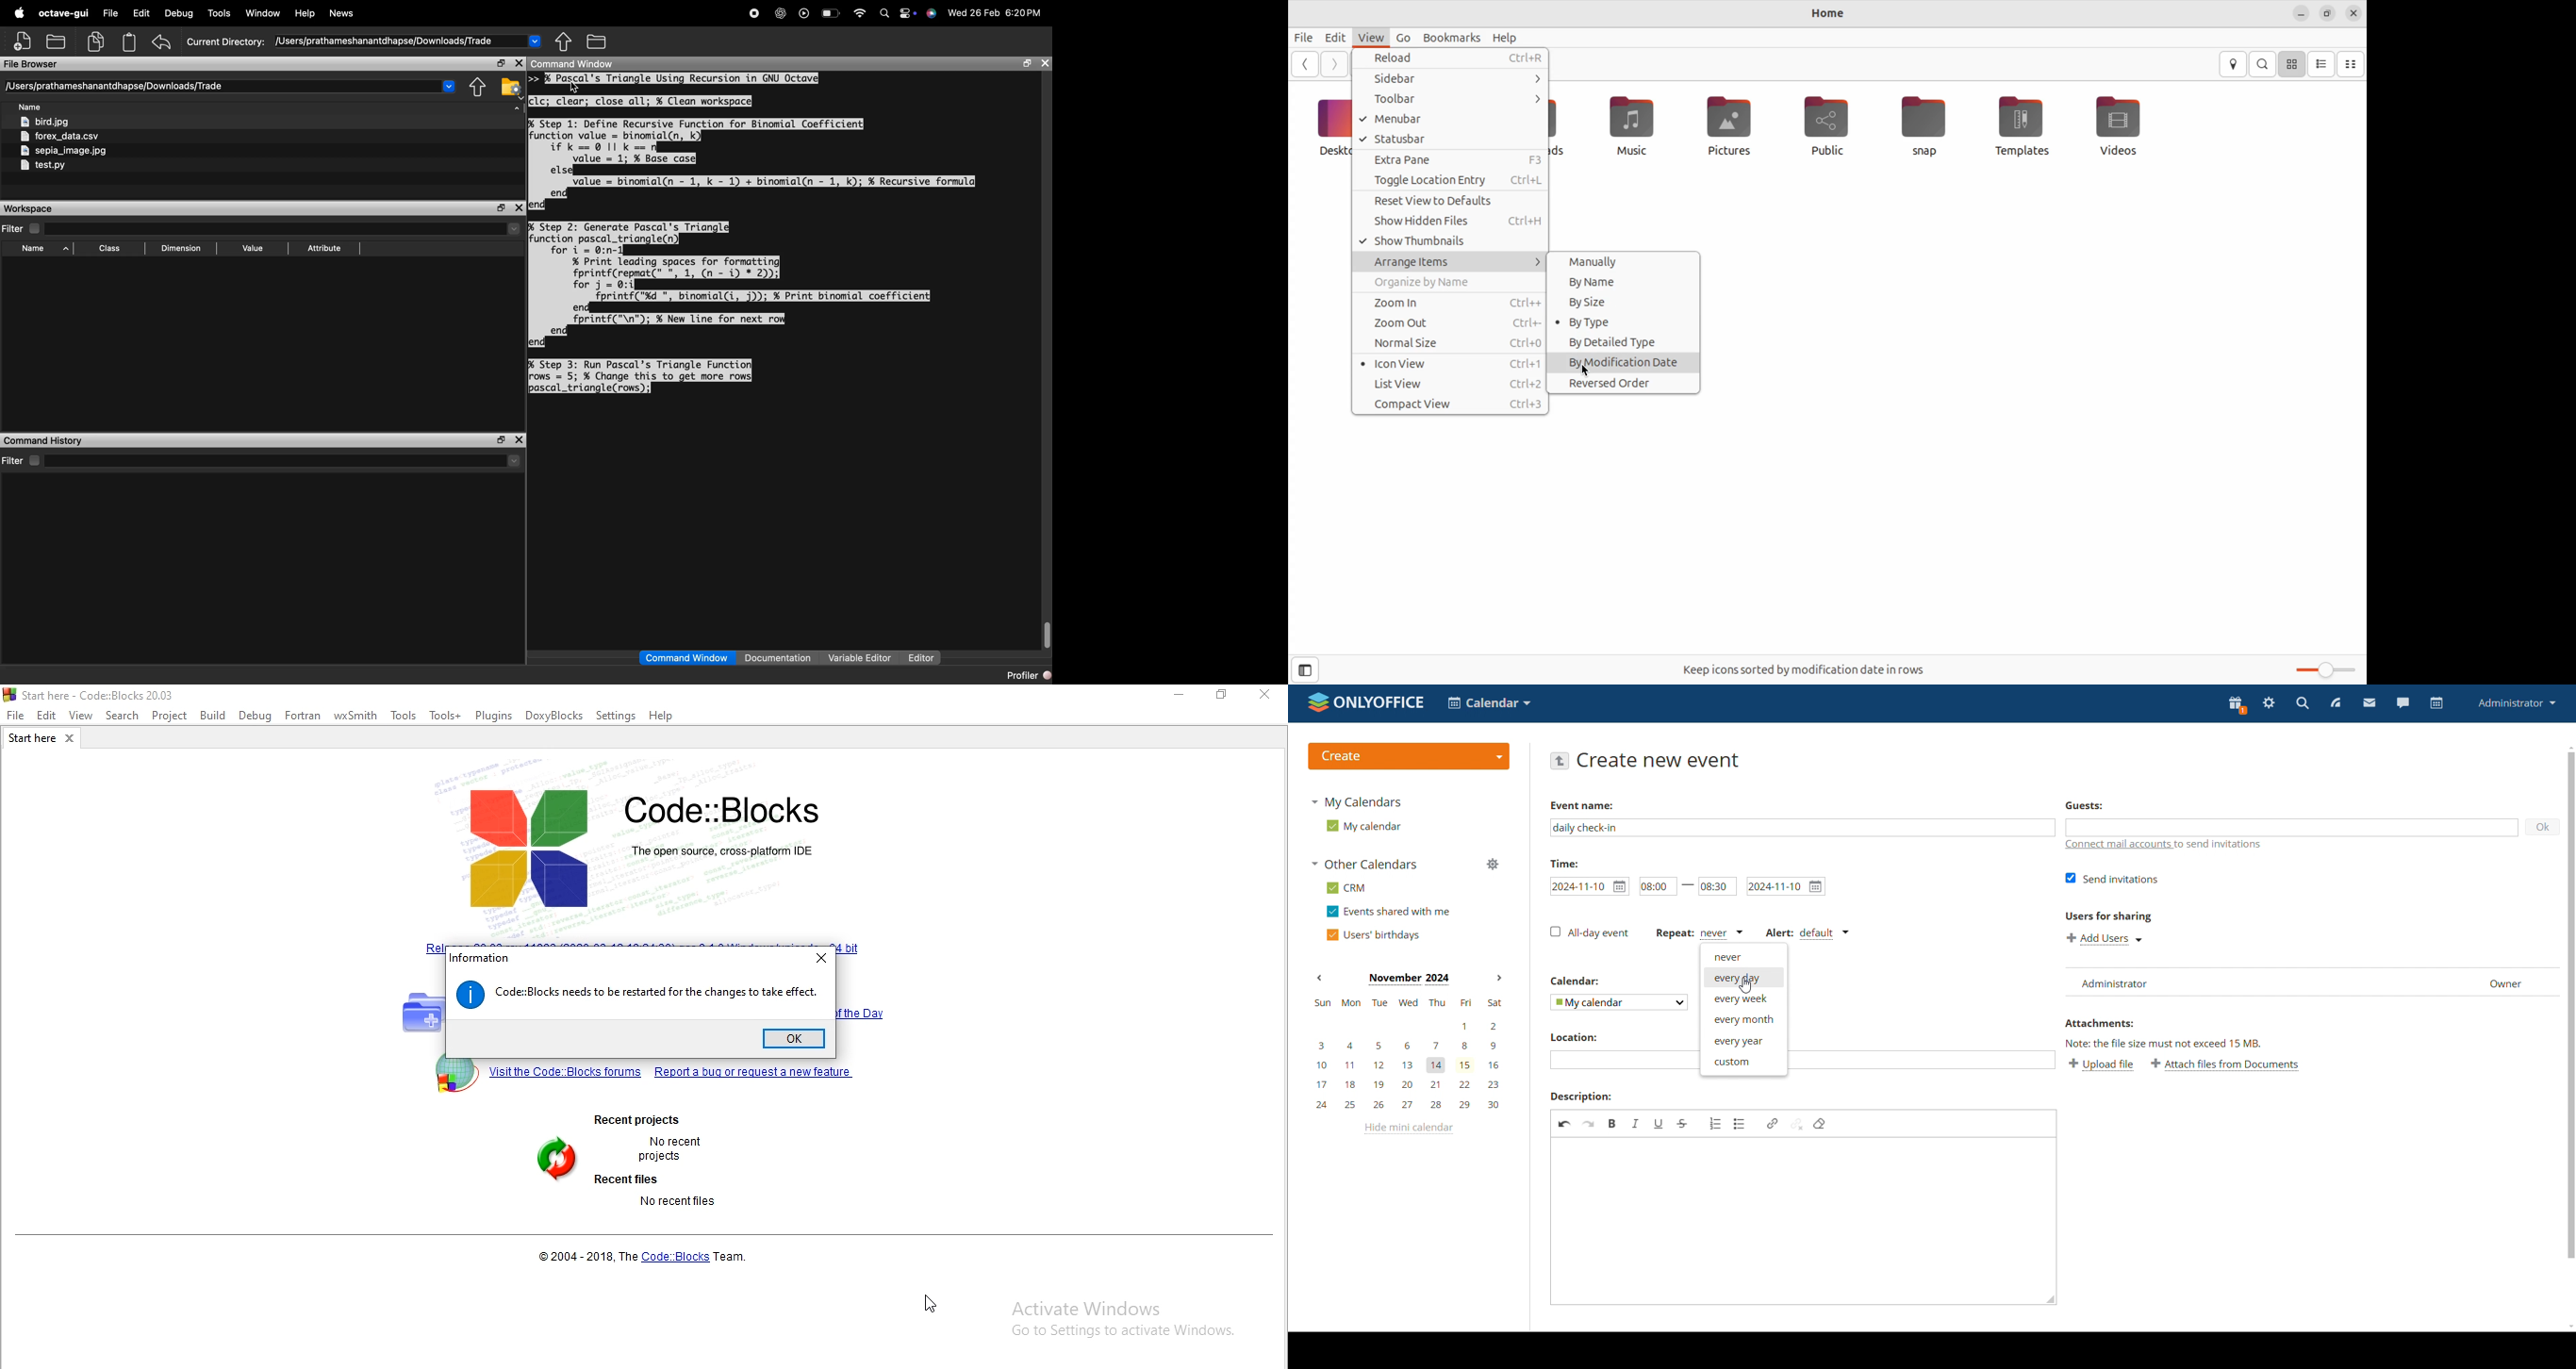 This screenshot has width=2576, height=1372. Describe the element at coordinates (1269, 698) in the screenshot. I see `close` at that location.